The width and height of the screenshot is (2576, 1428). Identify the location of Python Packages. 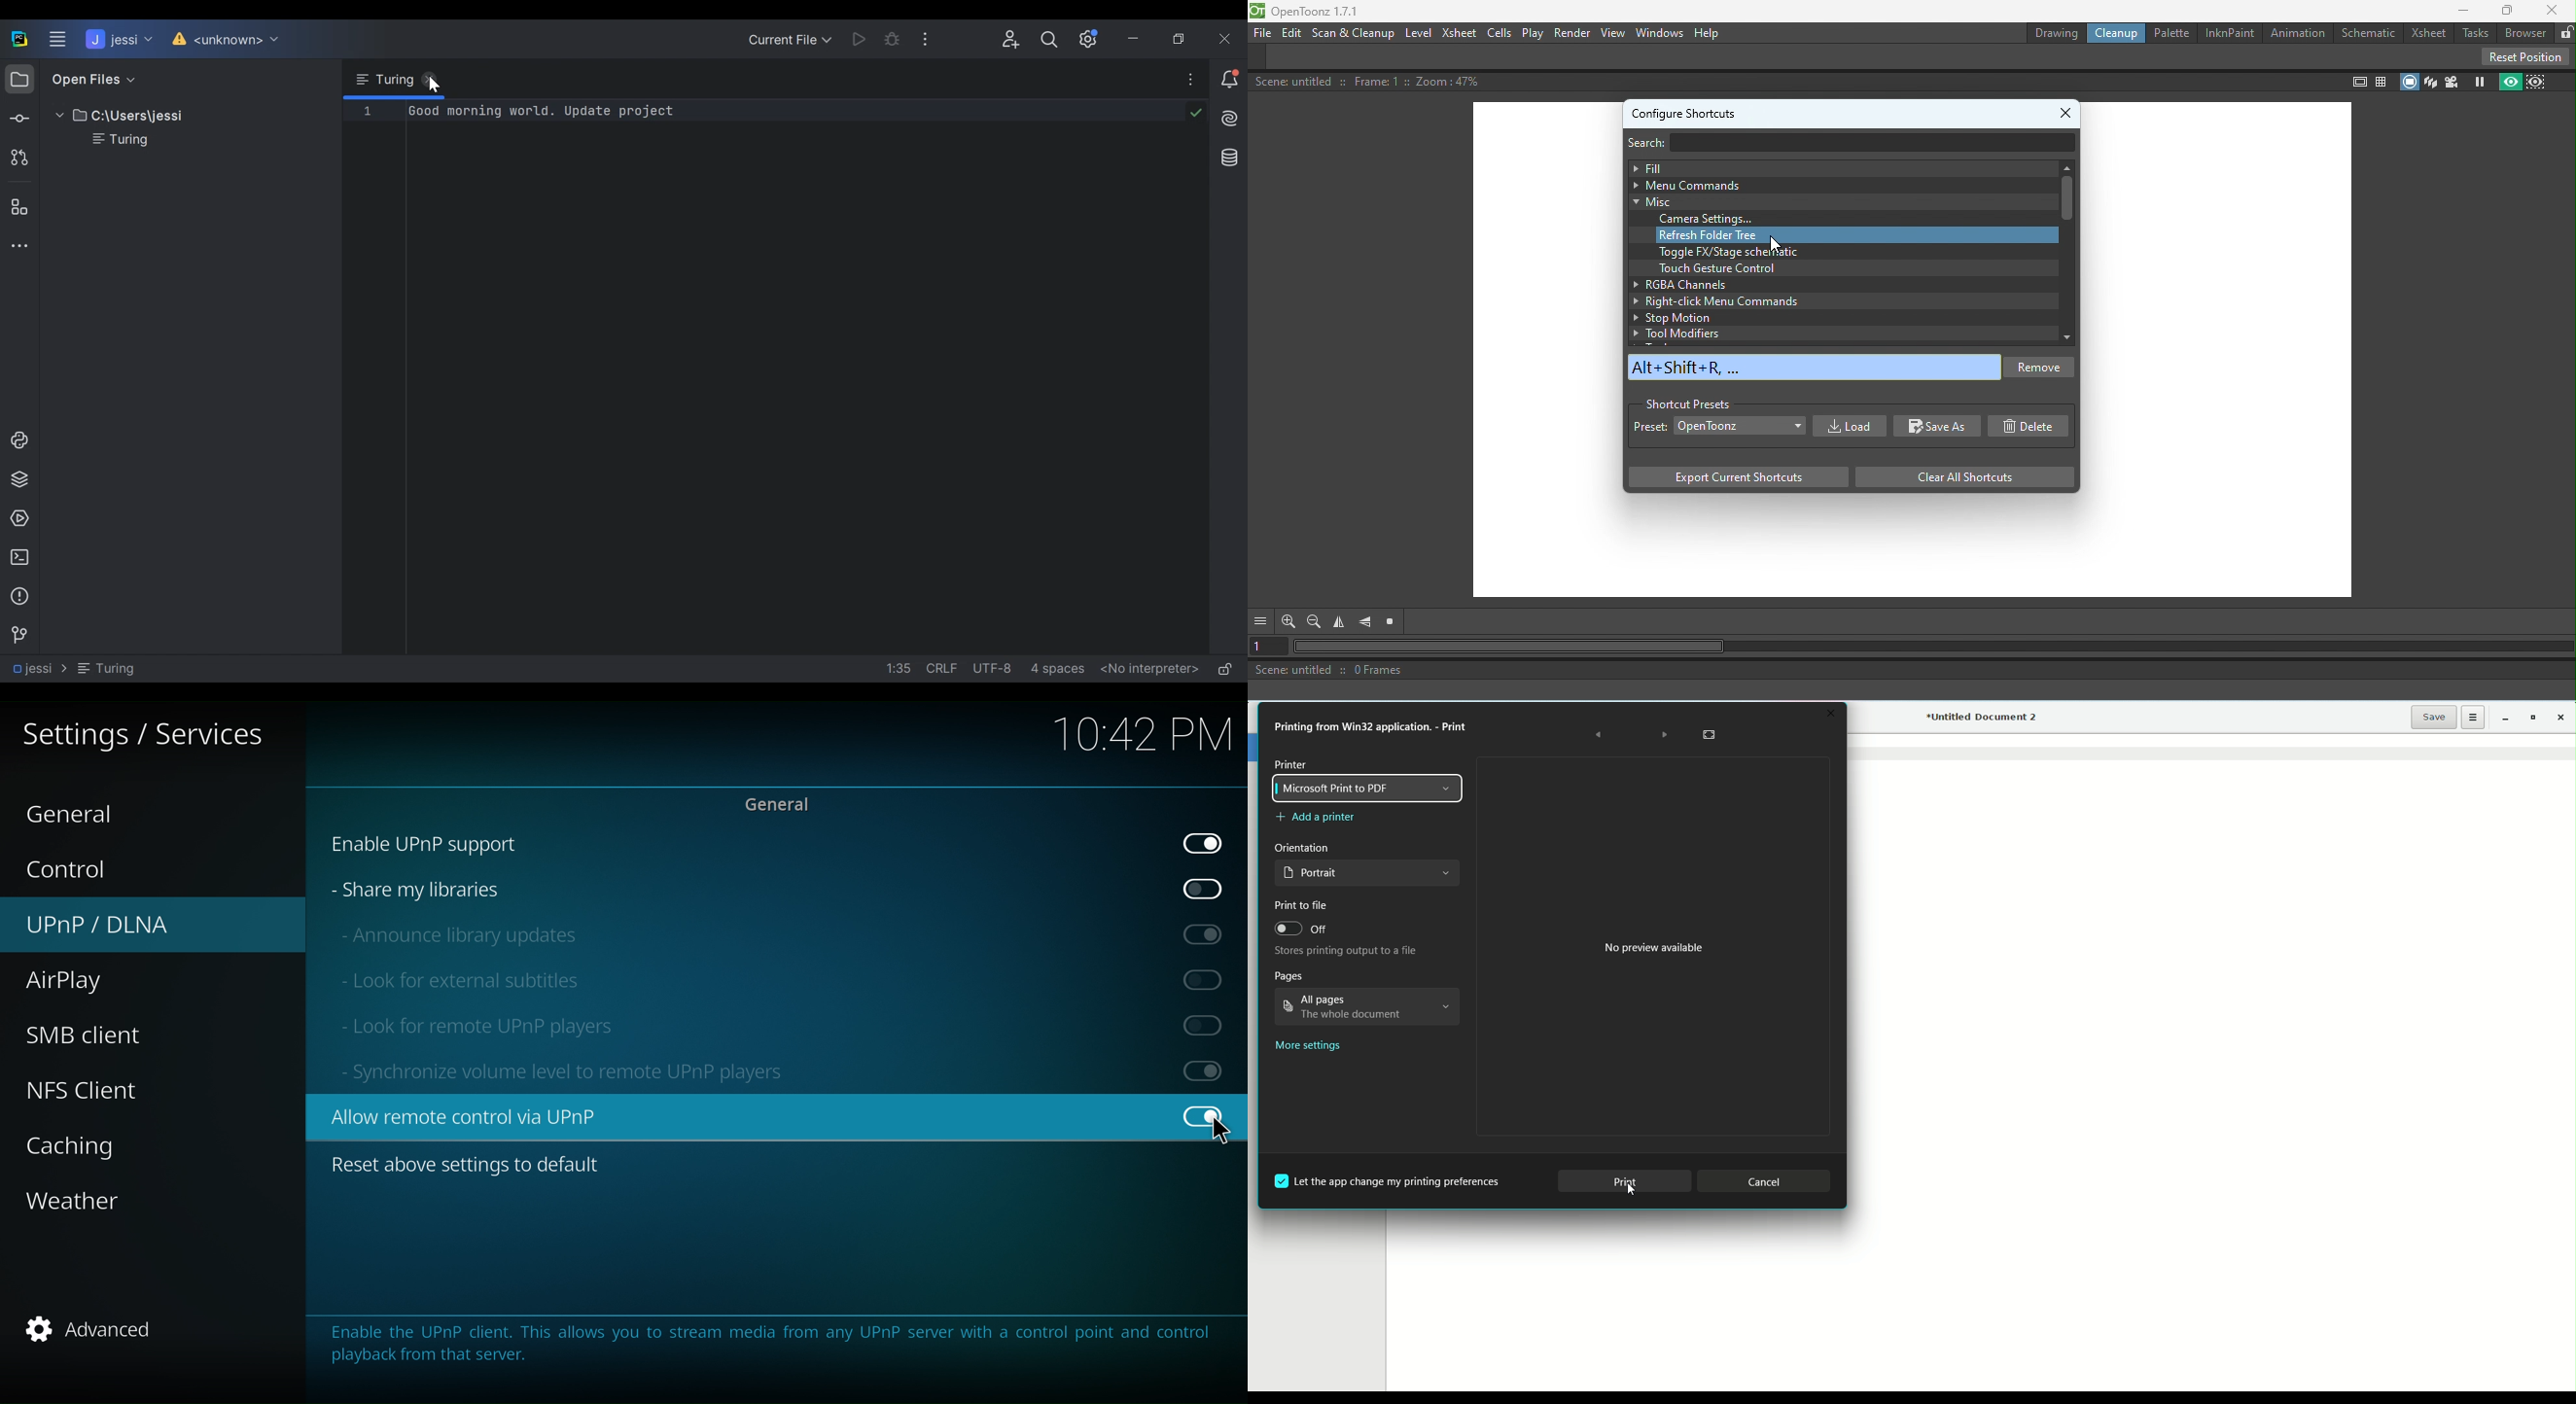
(18, 480).